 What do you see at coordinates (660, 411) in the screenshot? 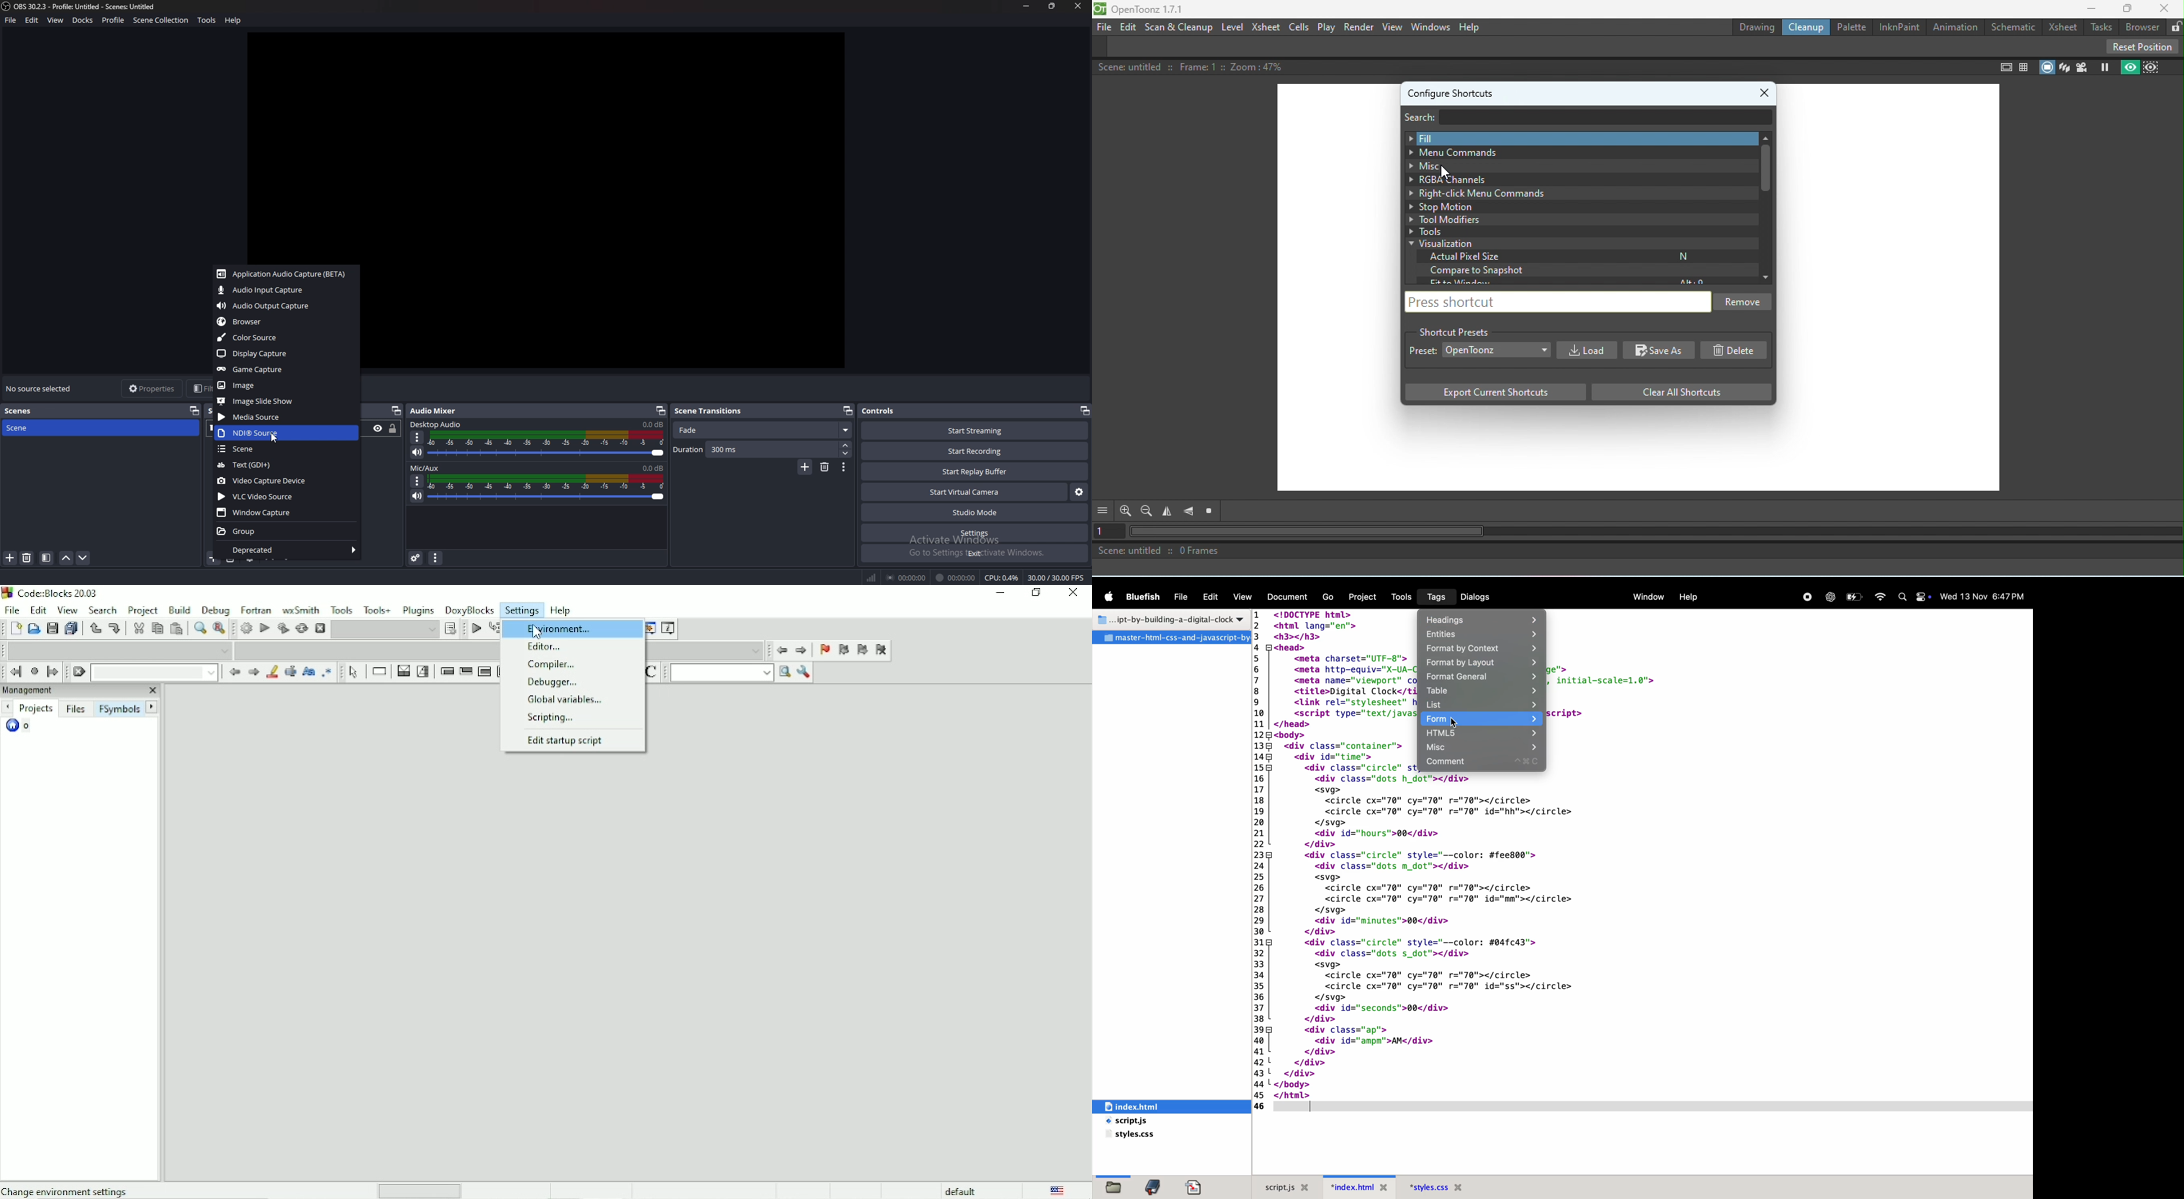
I see `pop out` at bounding box center [660, 411].